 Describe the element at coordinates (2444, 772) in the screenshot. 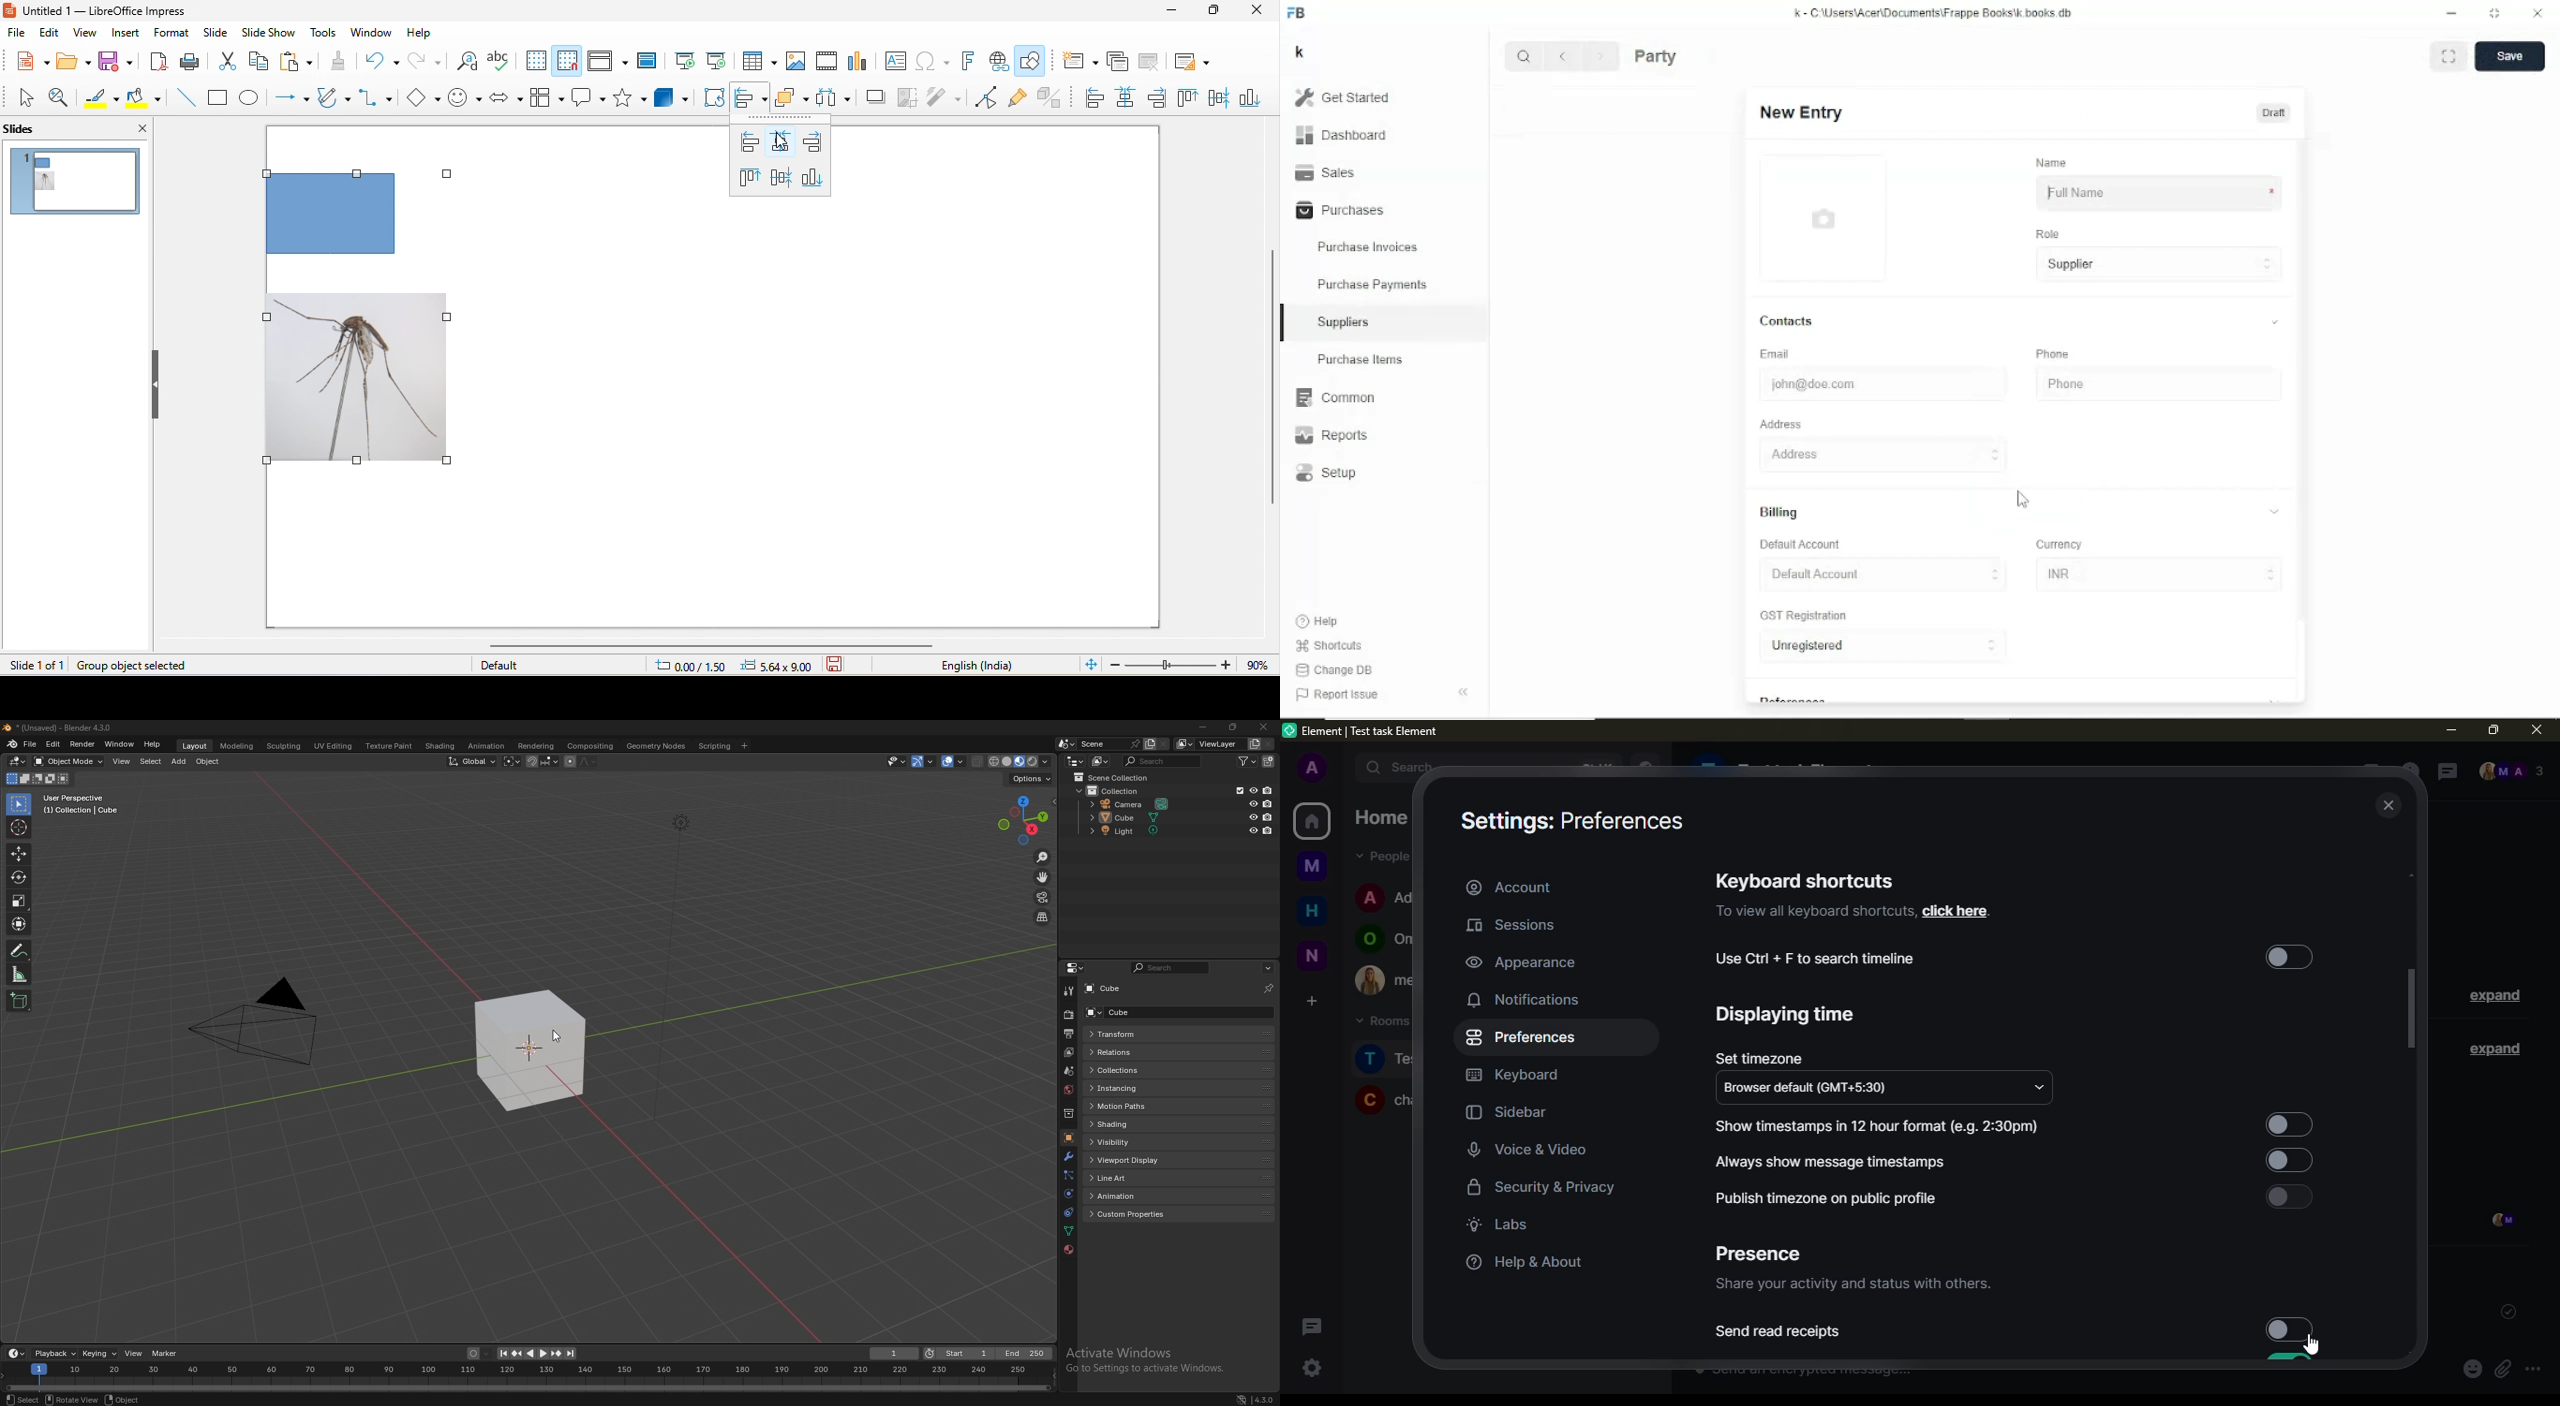

I see `threads` at that location.